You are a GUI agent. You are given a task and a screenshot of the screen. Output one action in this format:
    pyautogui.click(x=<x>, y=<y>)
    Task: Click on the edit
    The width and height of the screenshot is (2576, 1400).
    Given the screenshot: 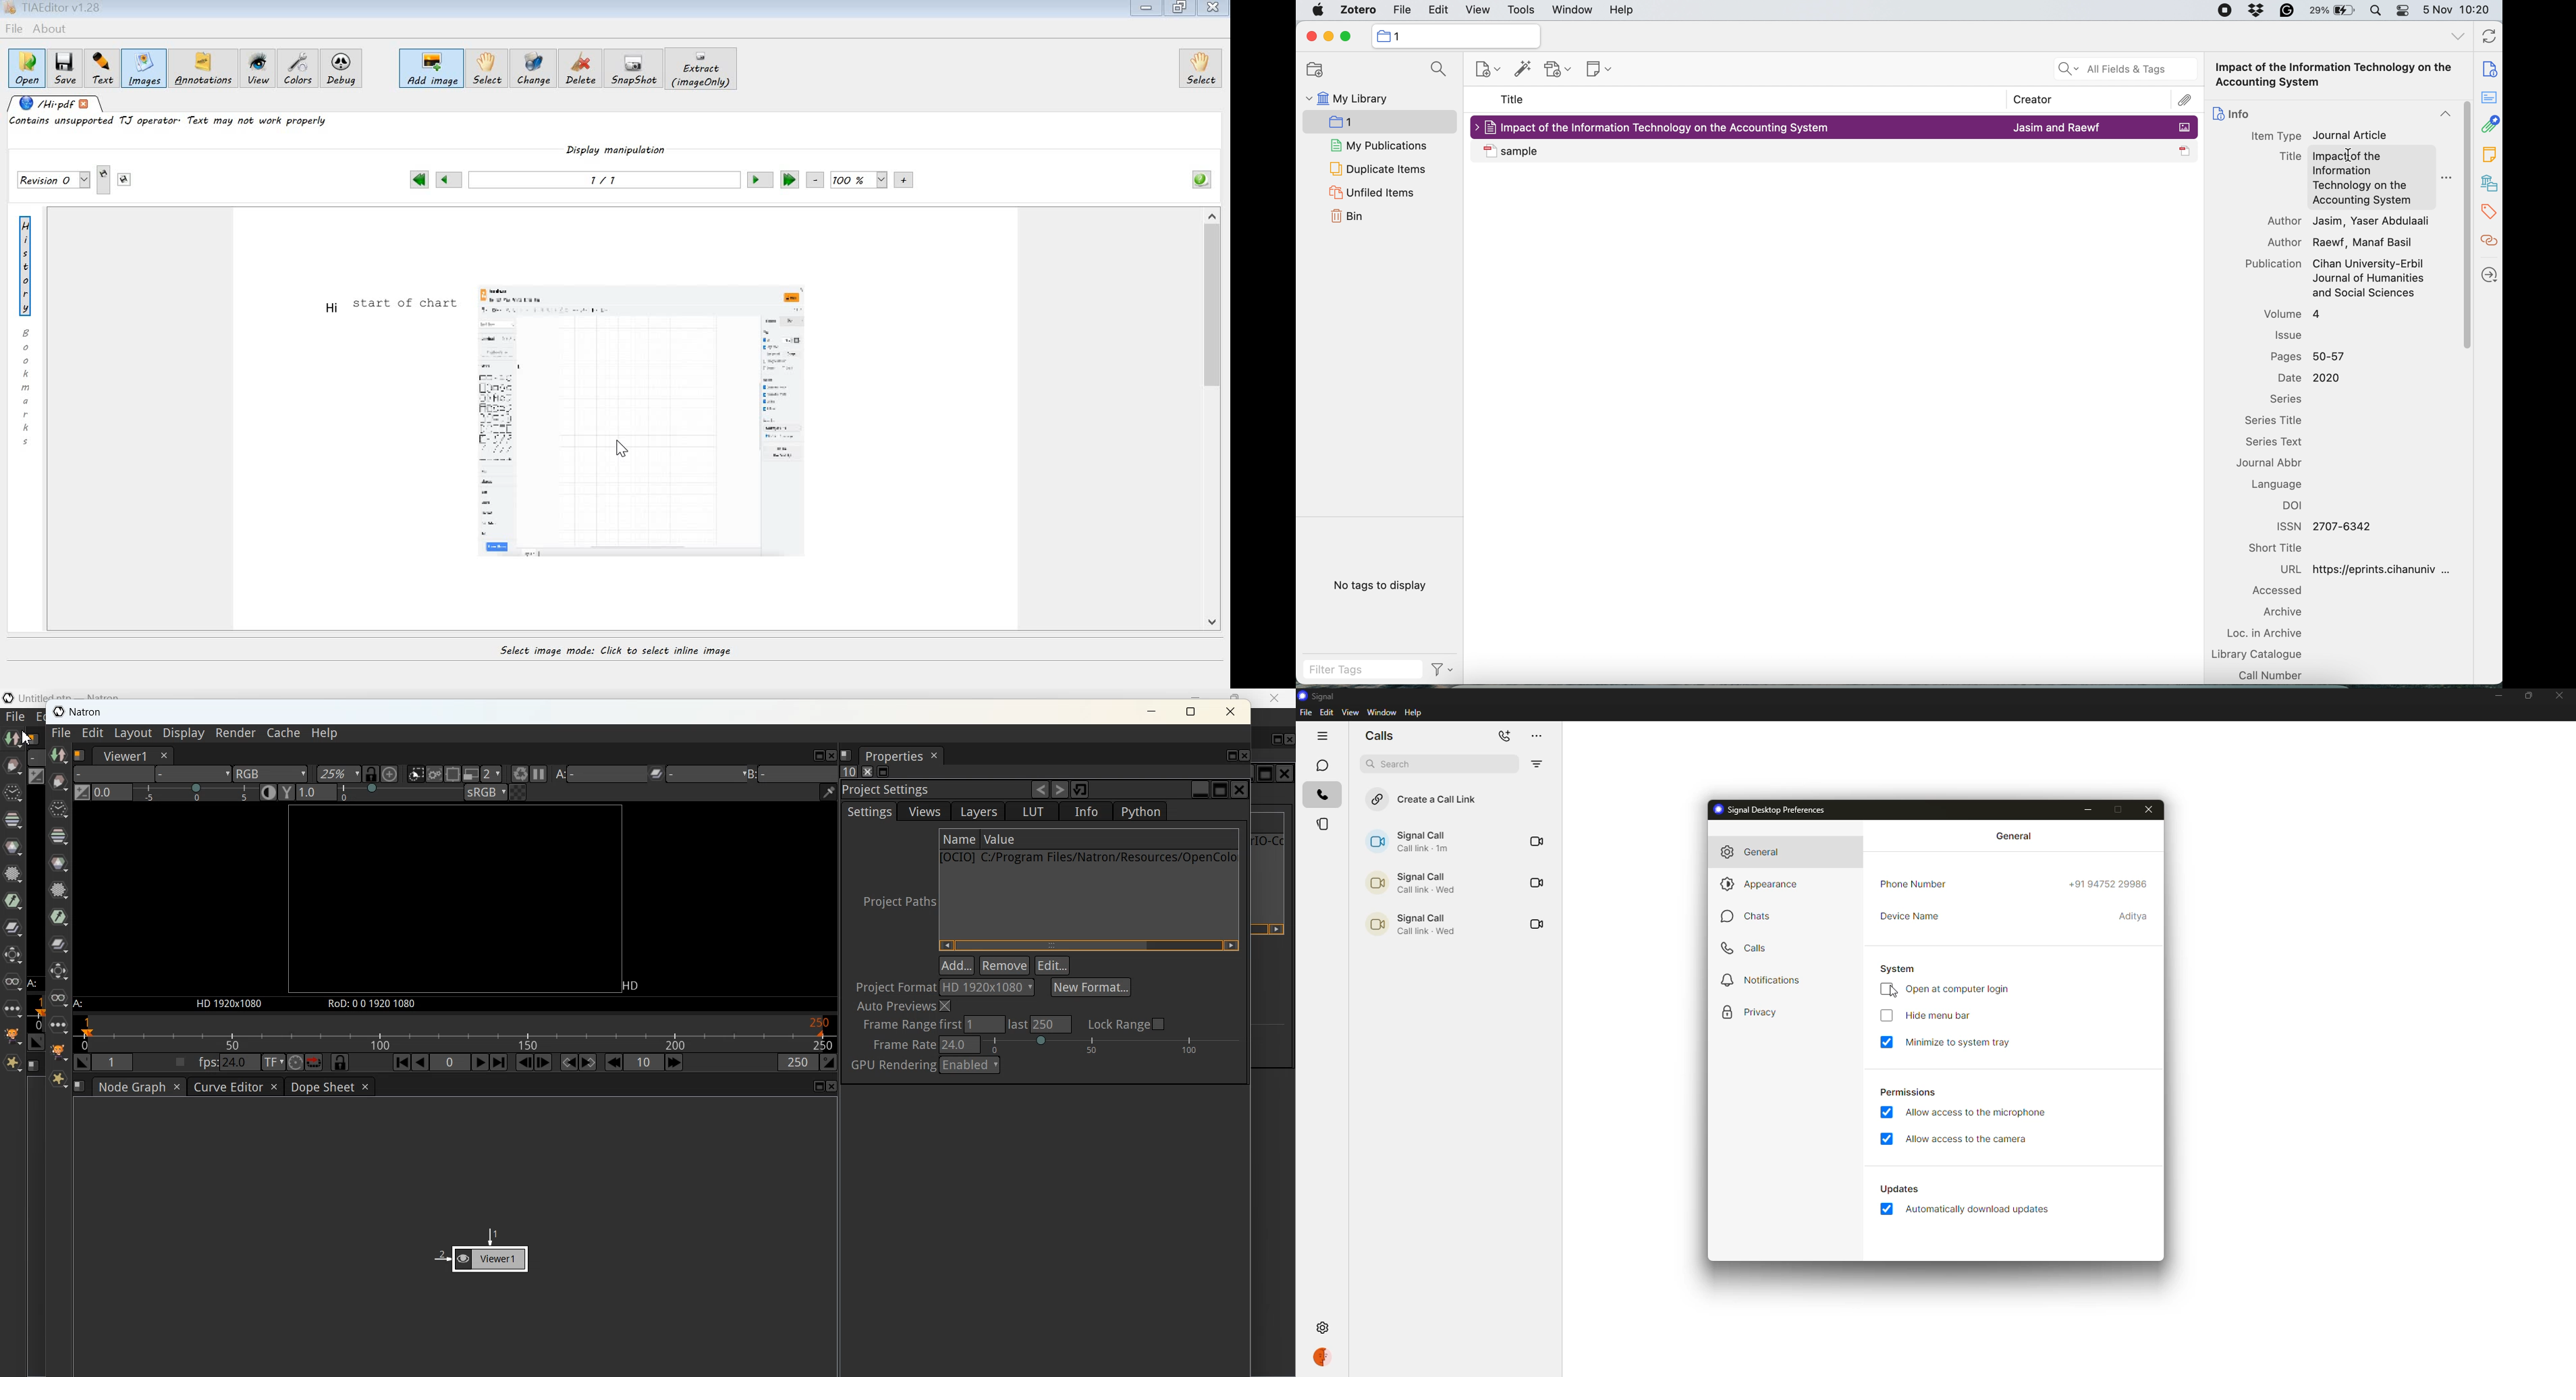 What is the action you would take?
    pyautogui.click(x=1438, y=10)
    